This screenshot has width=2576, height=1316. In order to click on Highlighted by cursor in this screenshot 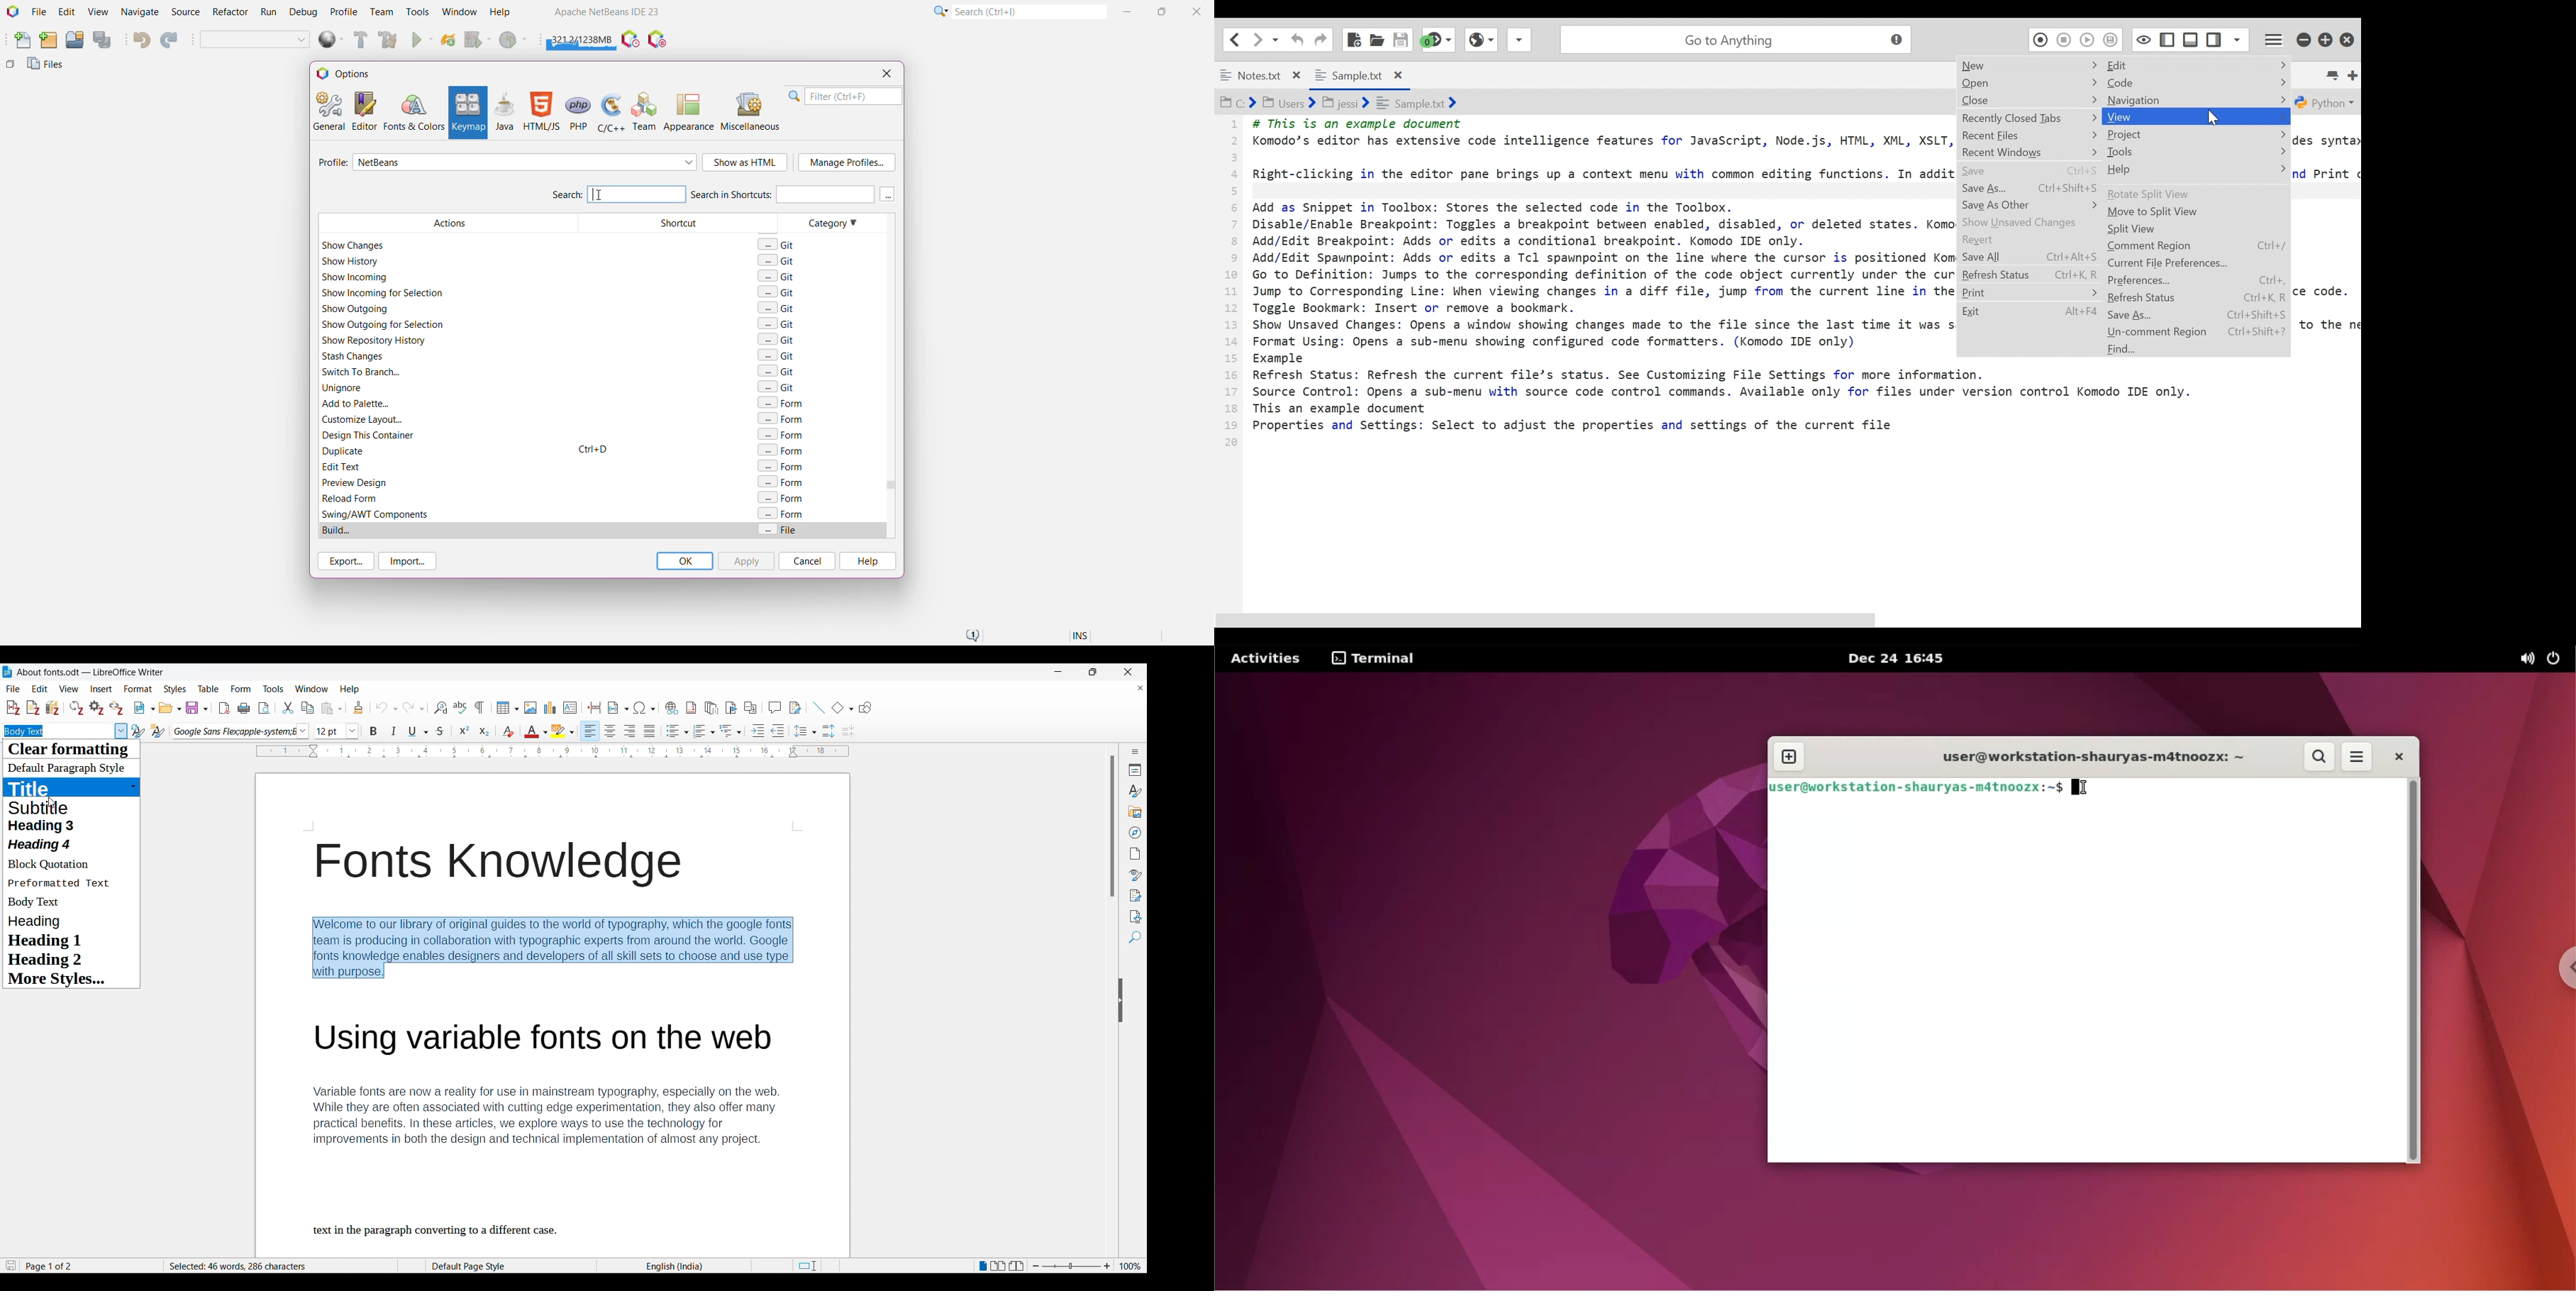, I will do `click(121, 731)`.